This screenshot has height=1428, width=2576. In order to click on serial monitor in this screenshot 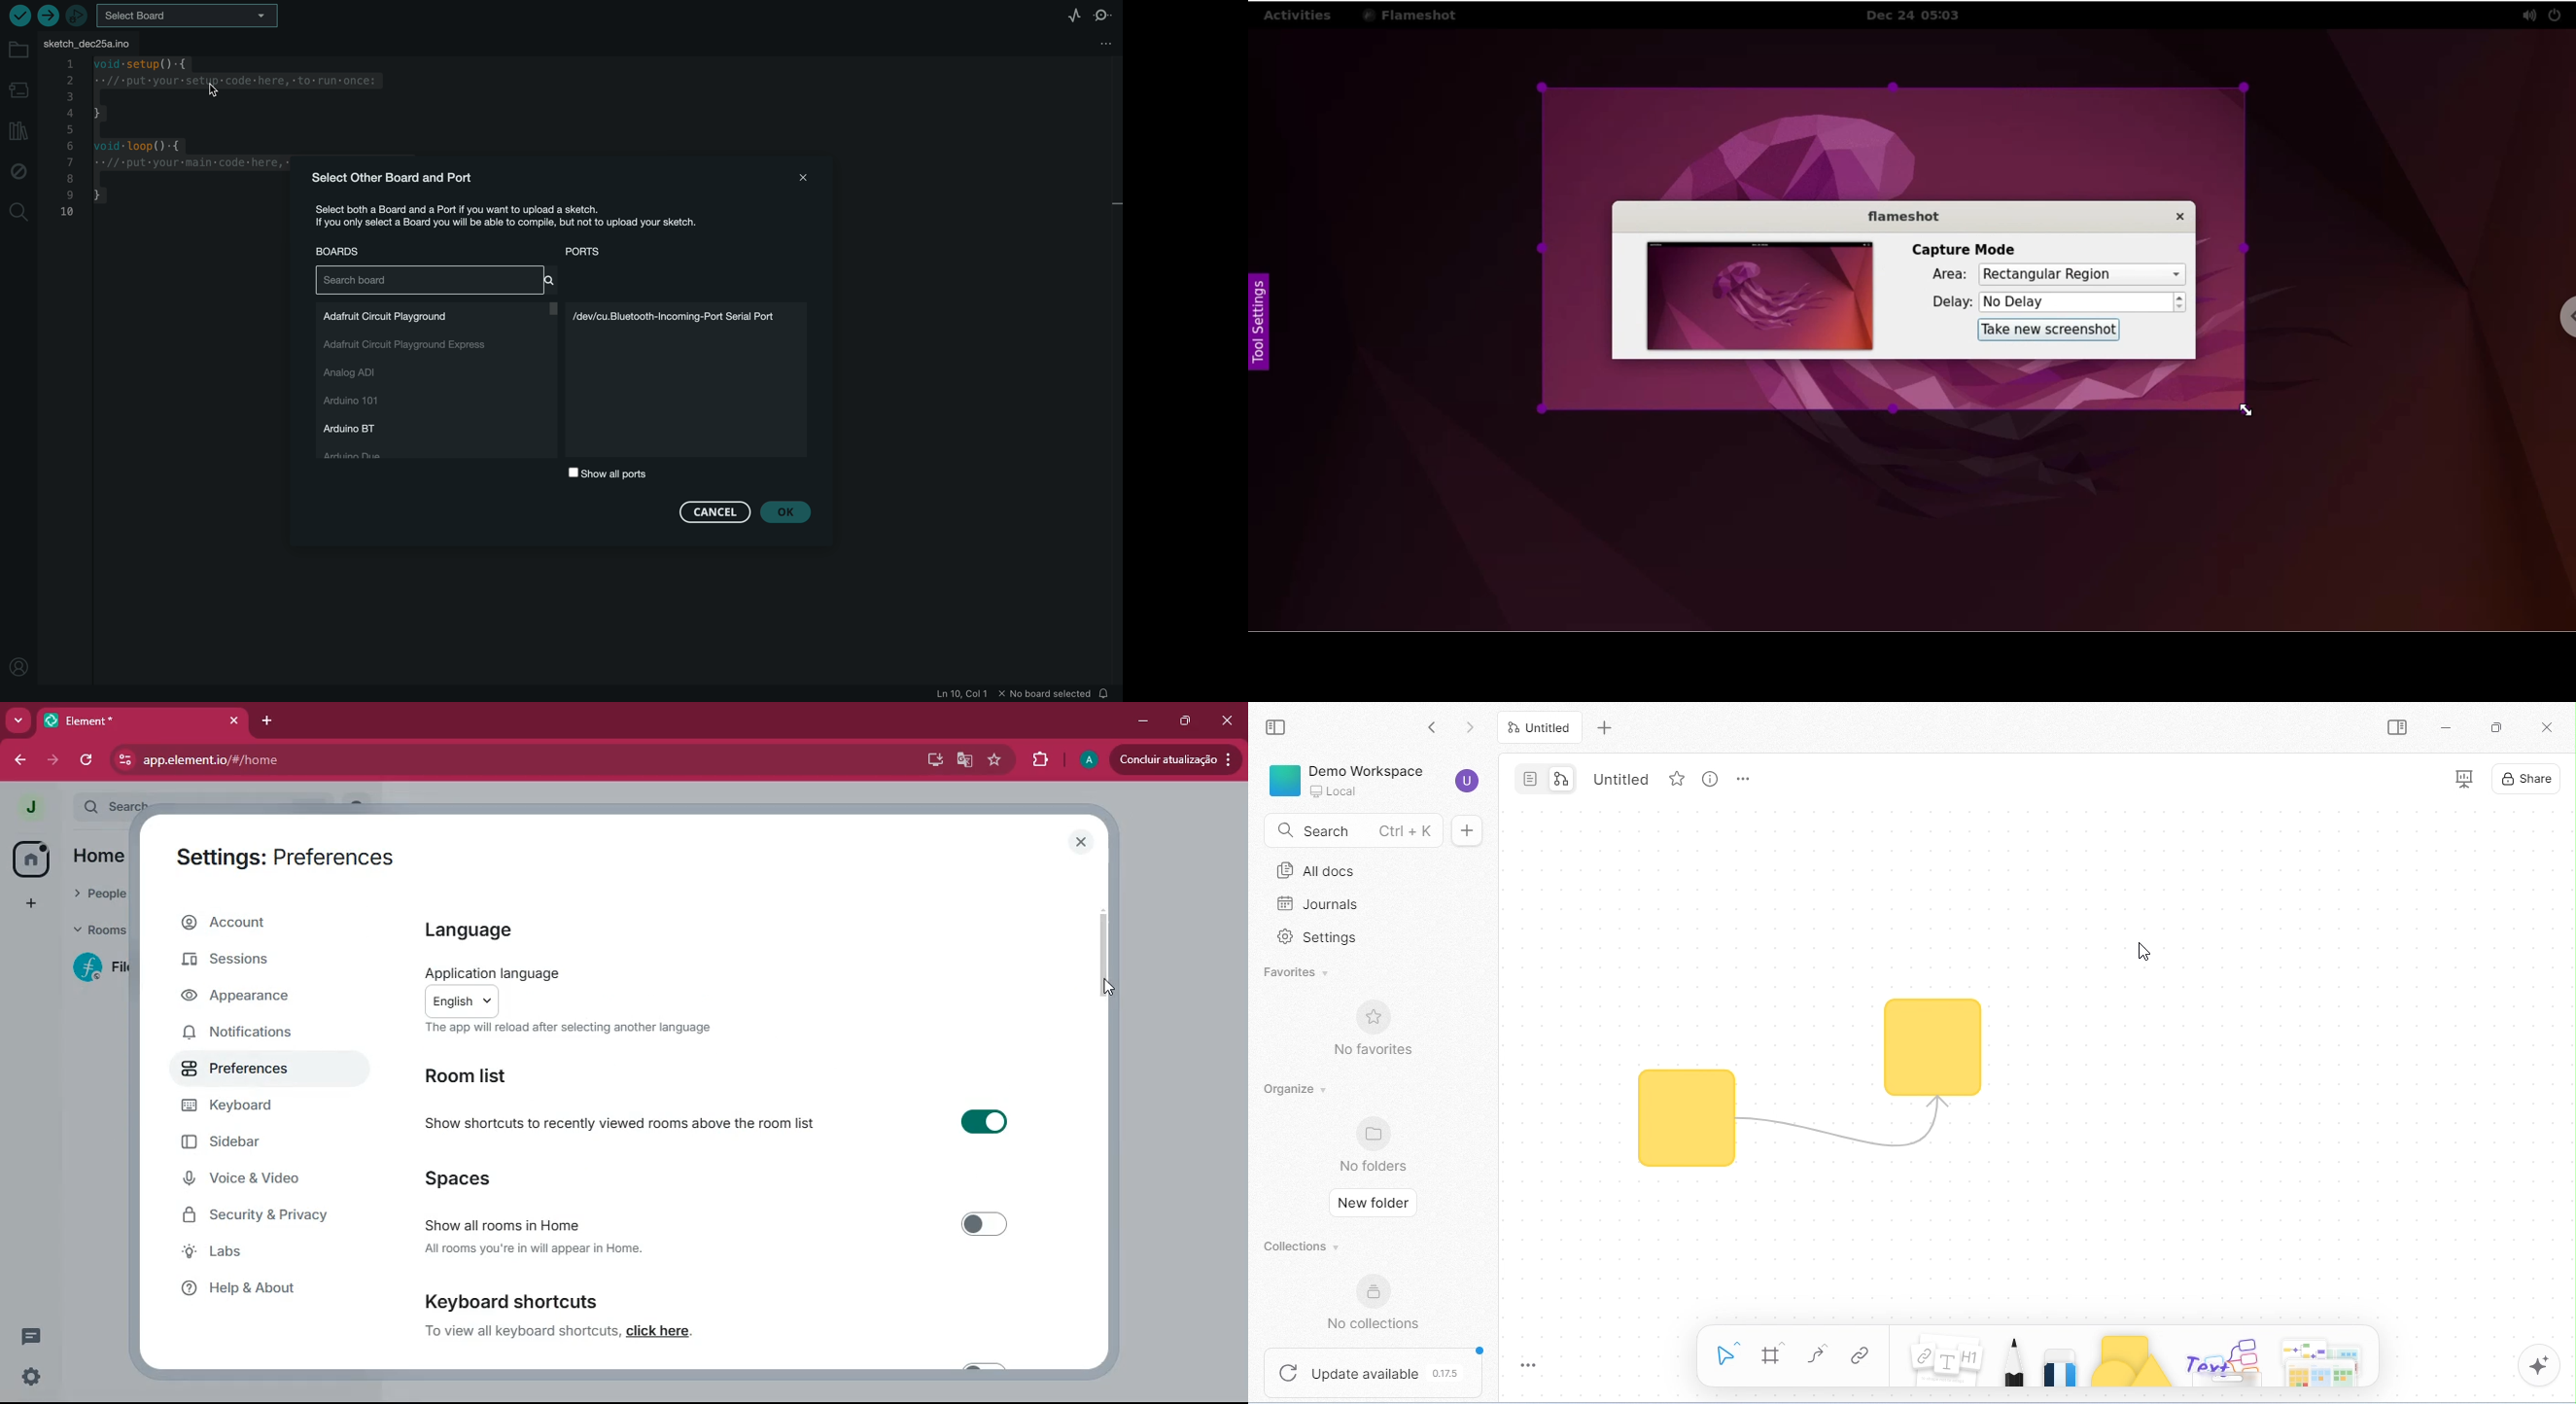, I will do `click(1100, 15)`.